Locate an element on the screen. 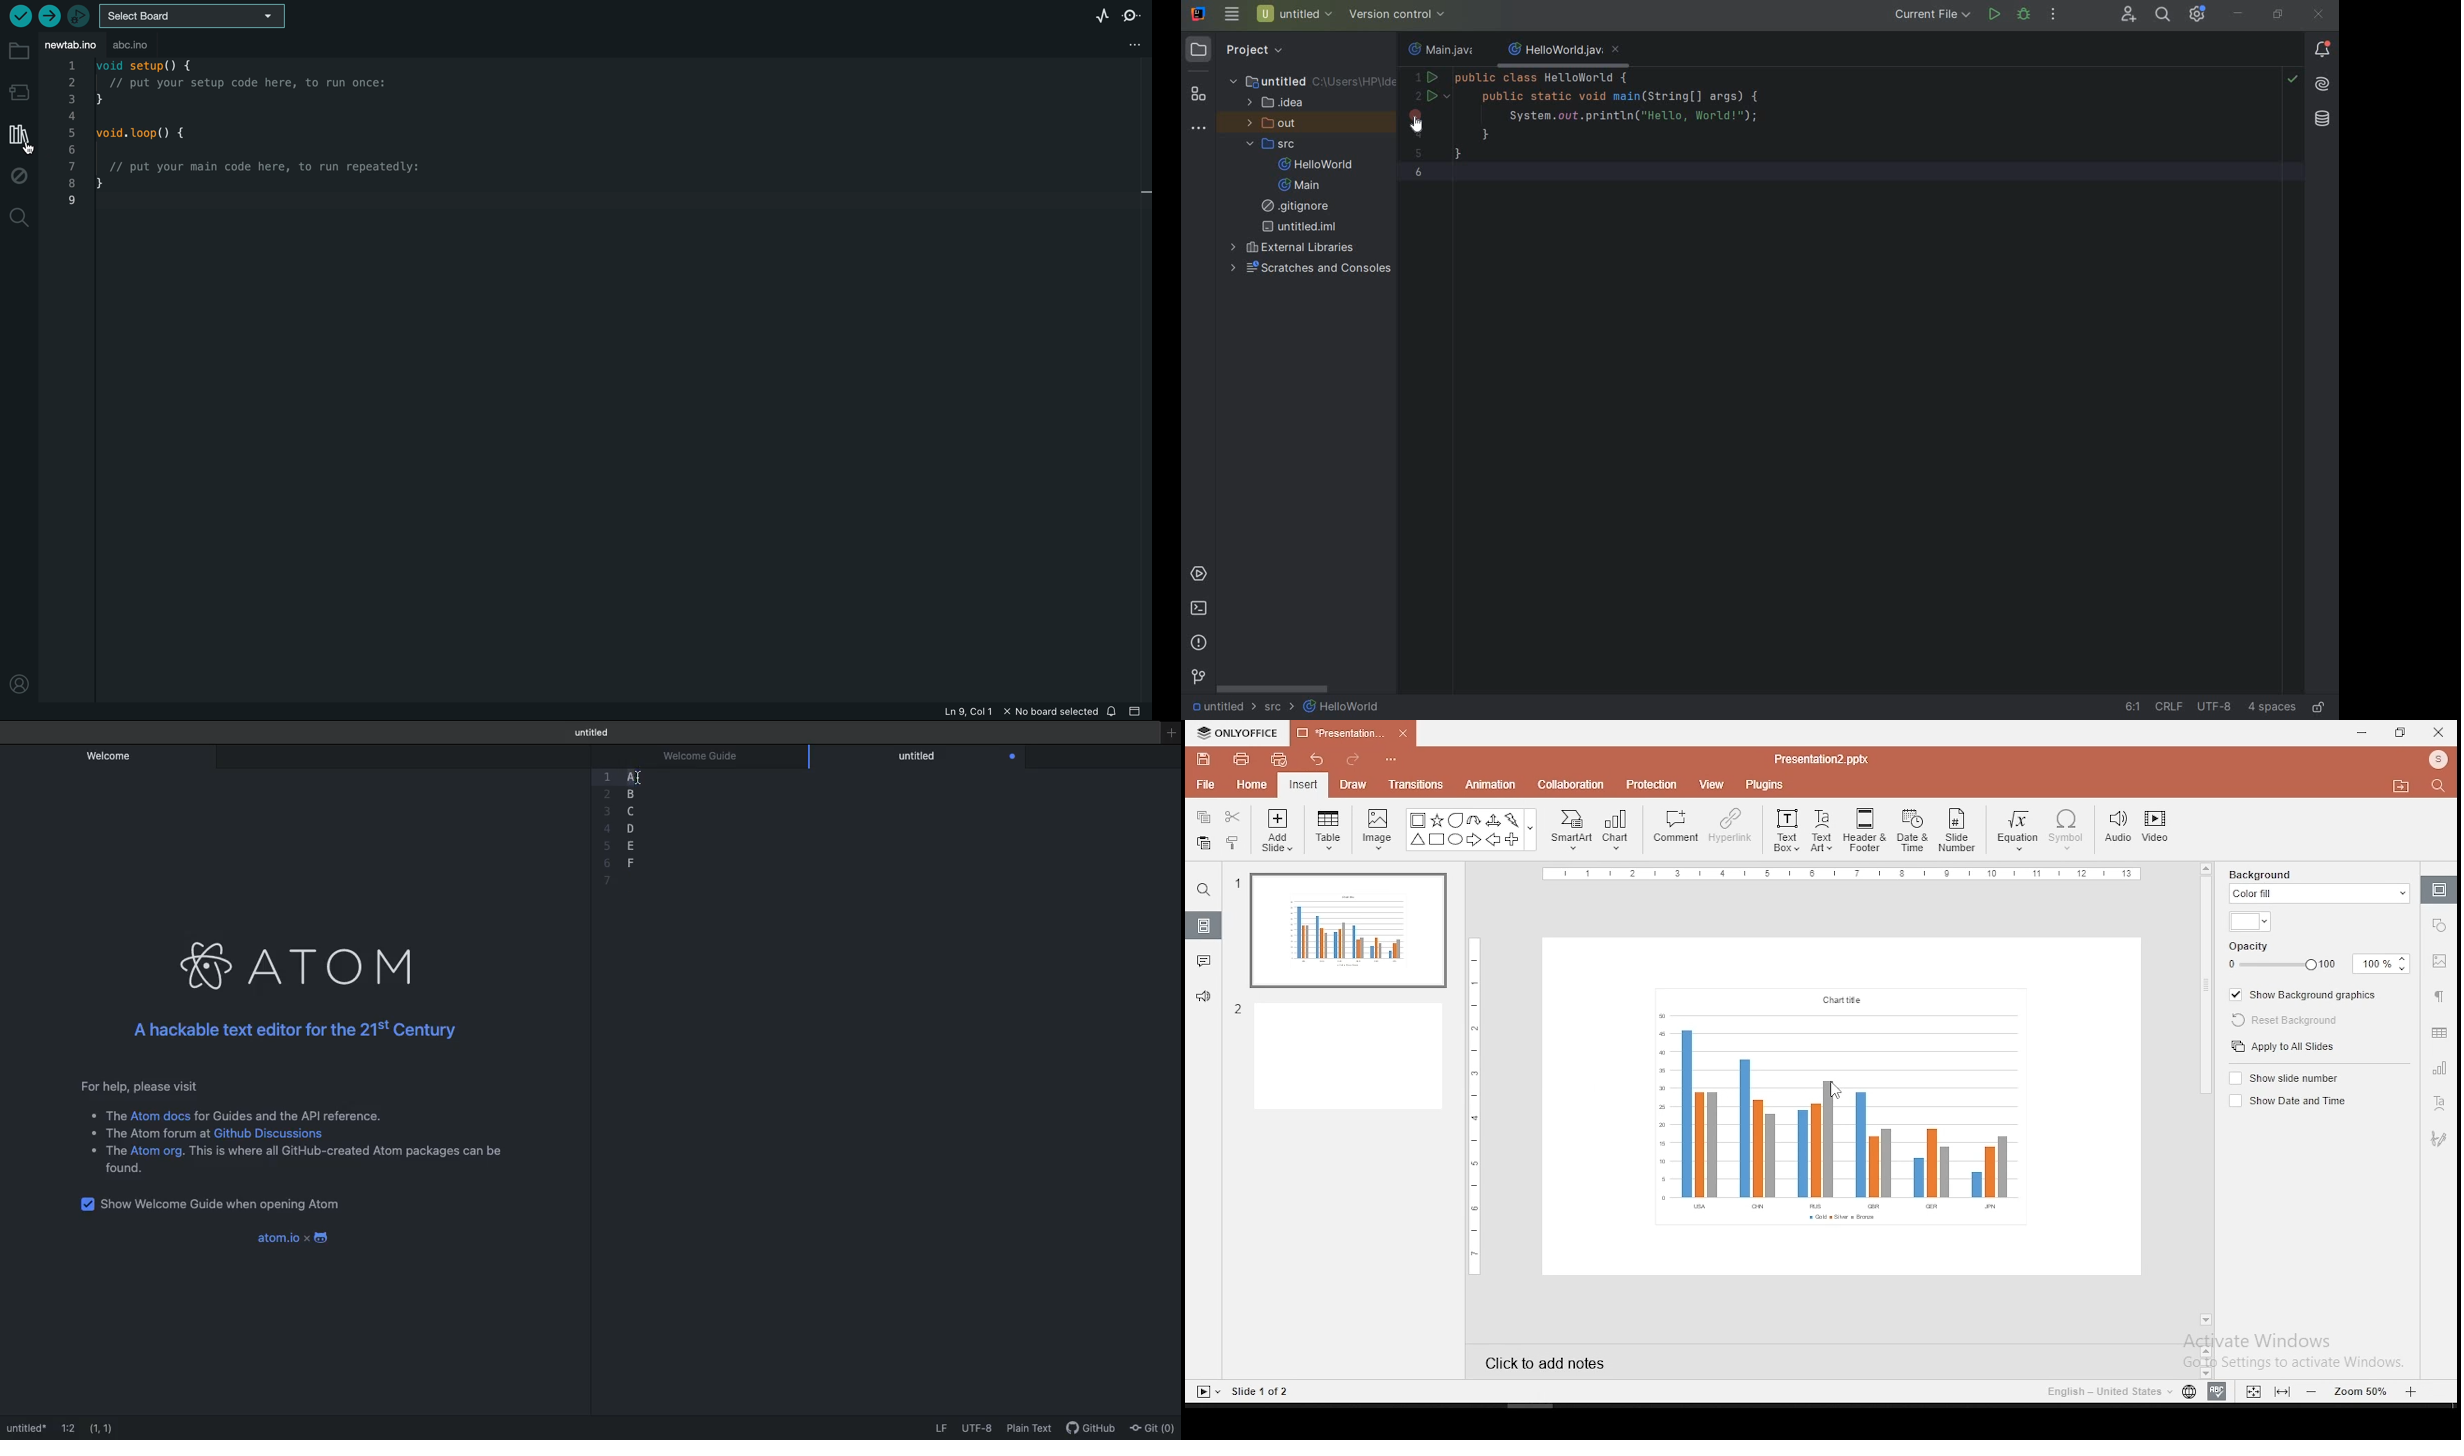 The image size is (2464, 1456). GitHub is located at coordinates (1092, 1431).